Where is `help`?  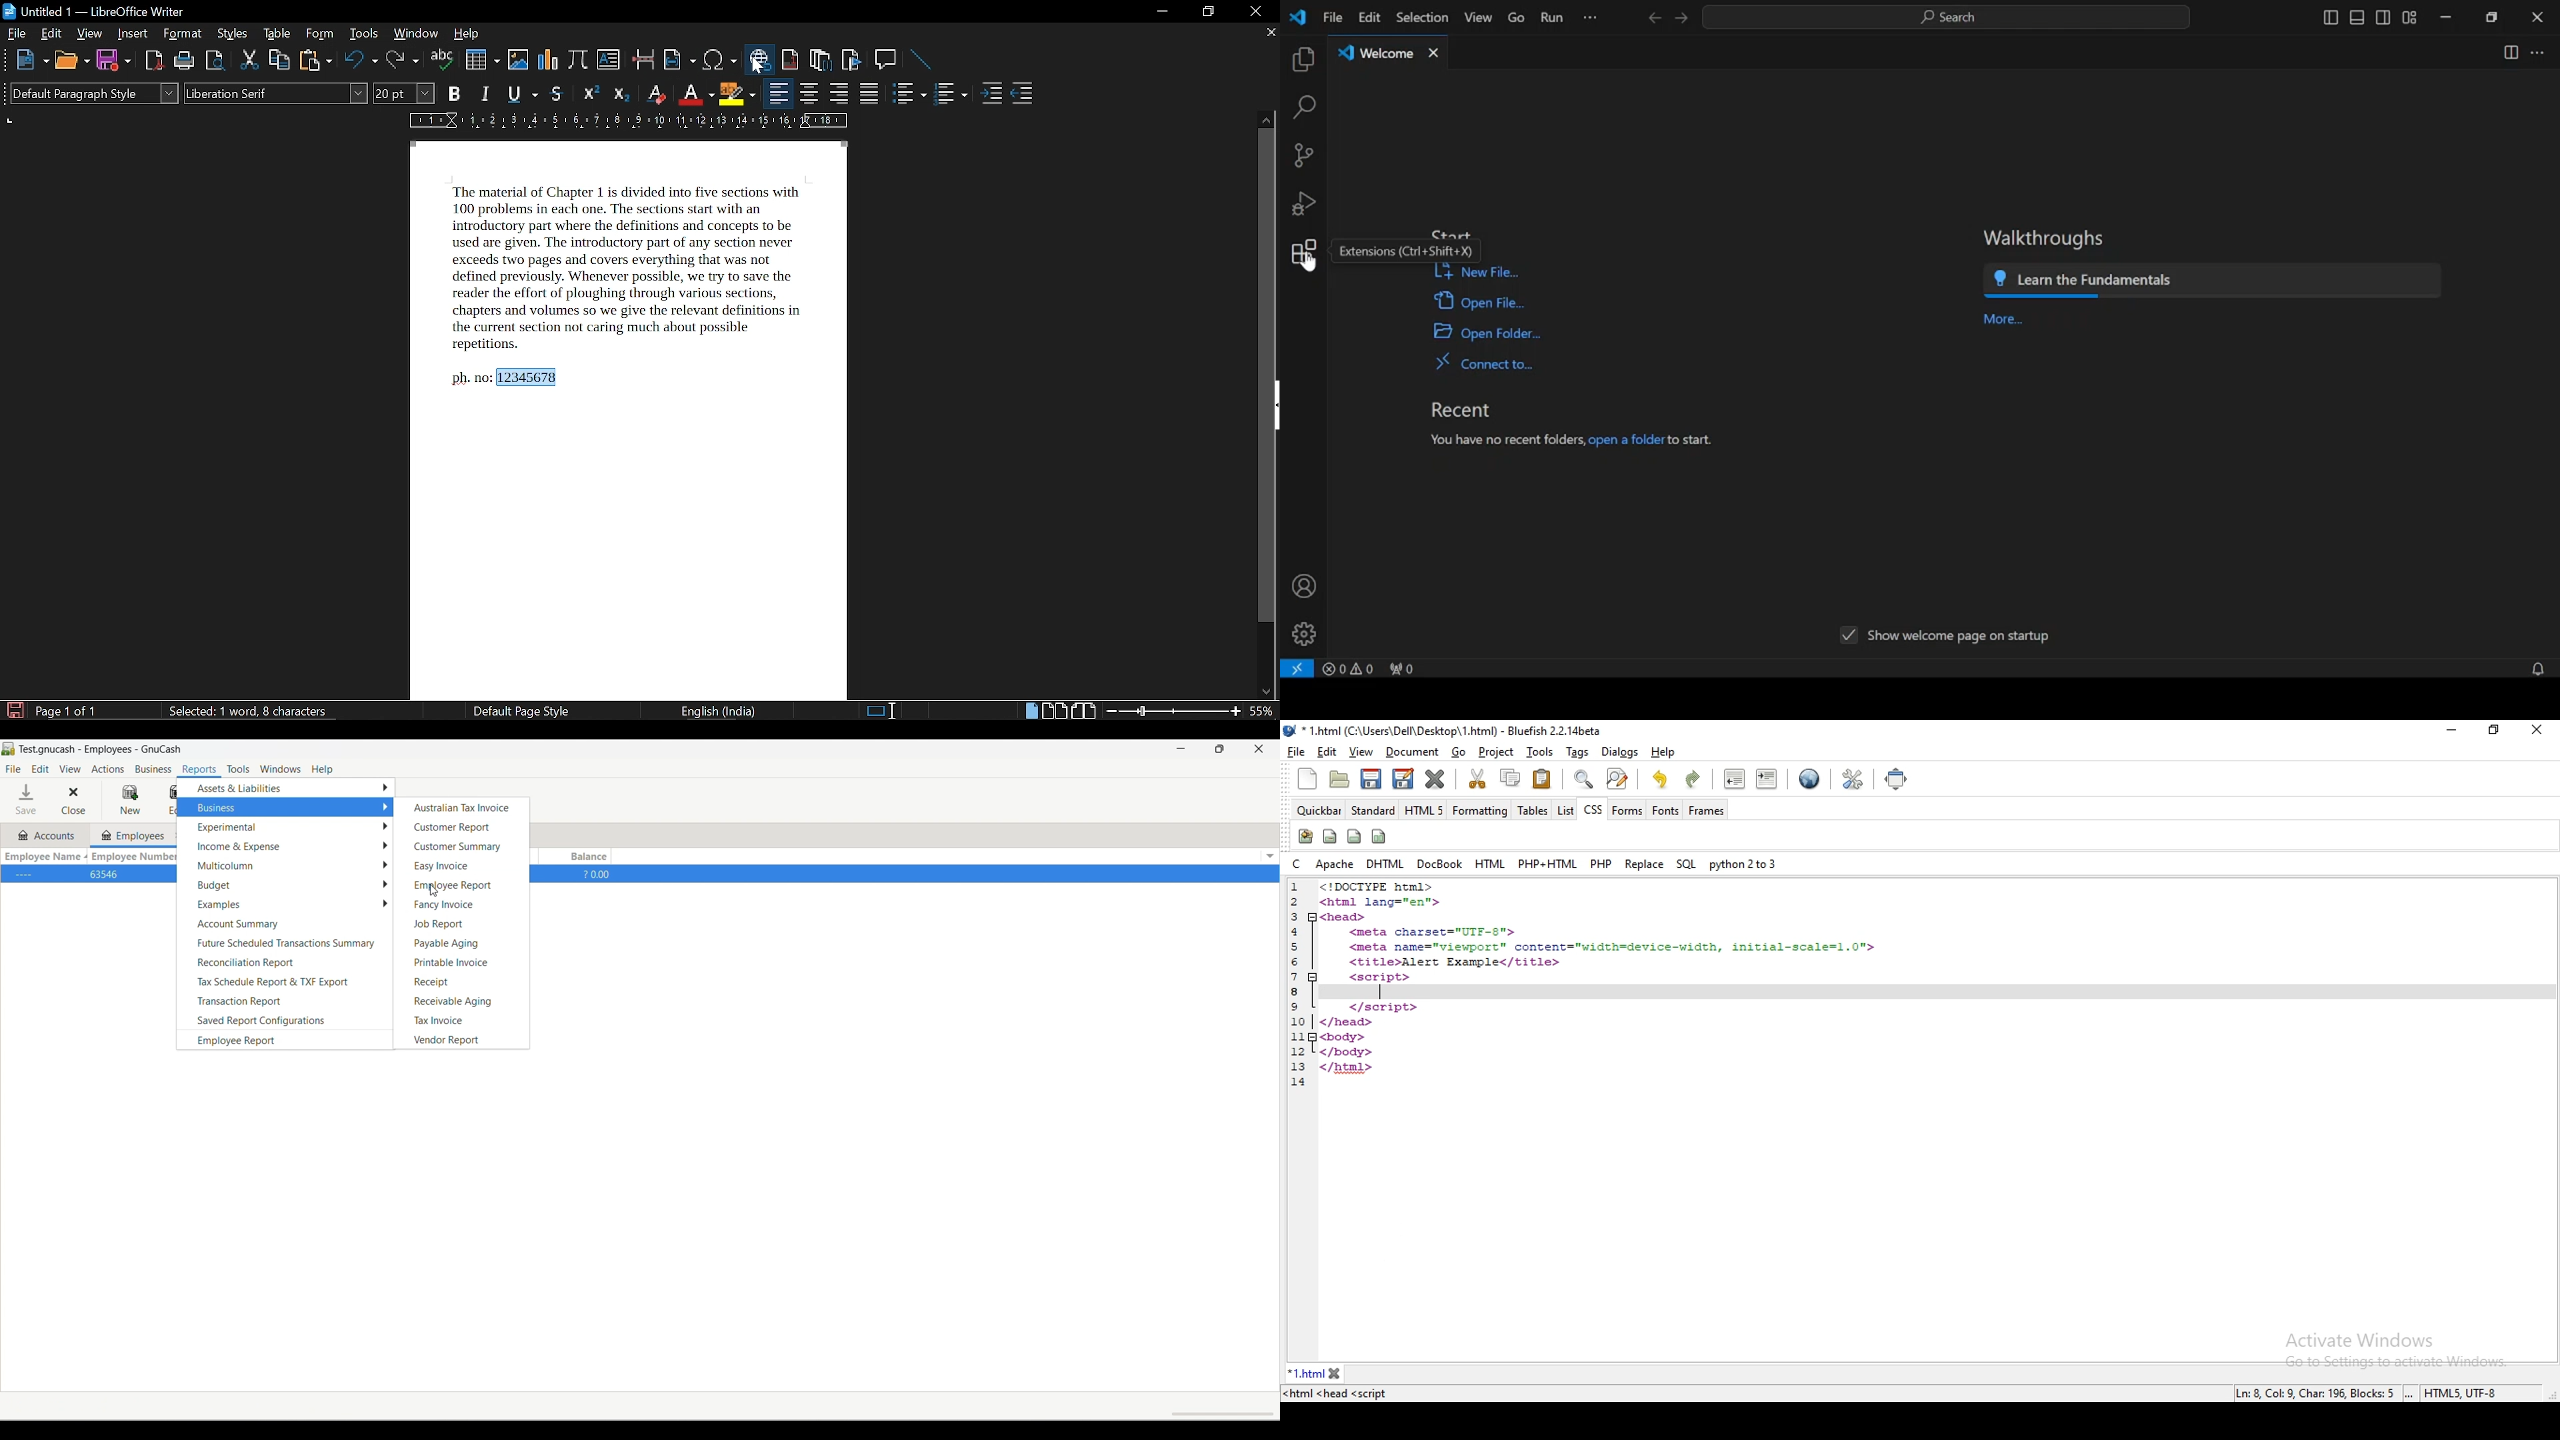 help is located at coordinates (1661, 754).